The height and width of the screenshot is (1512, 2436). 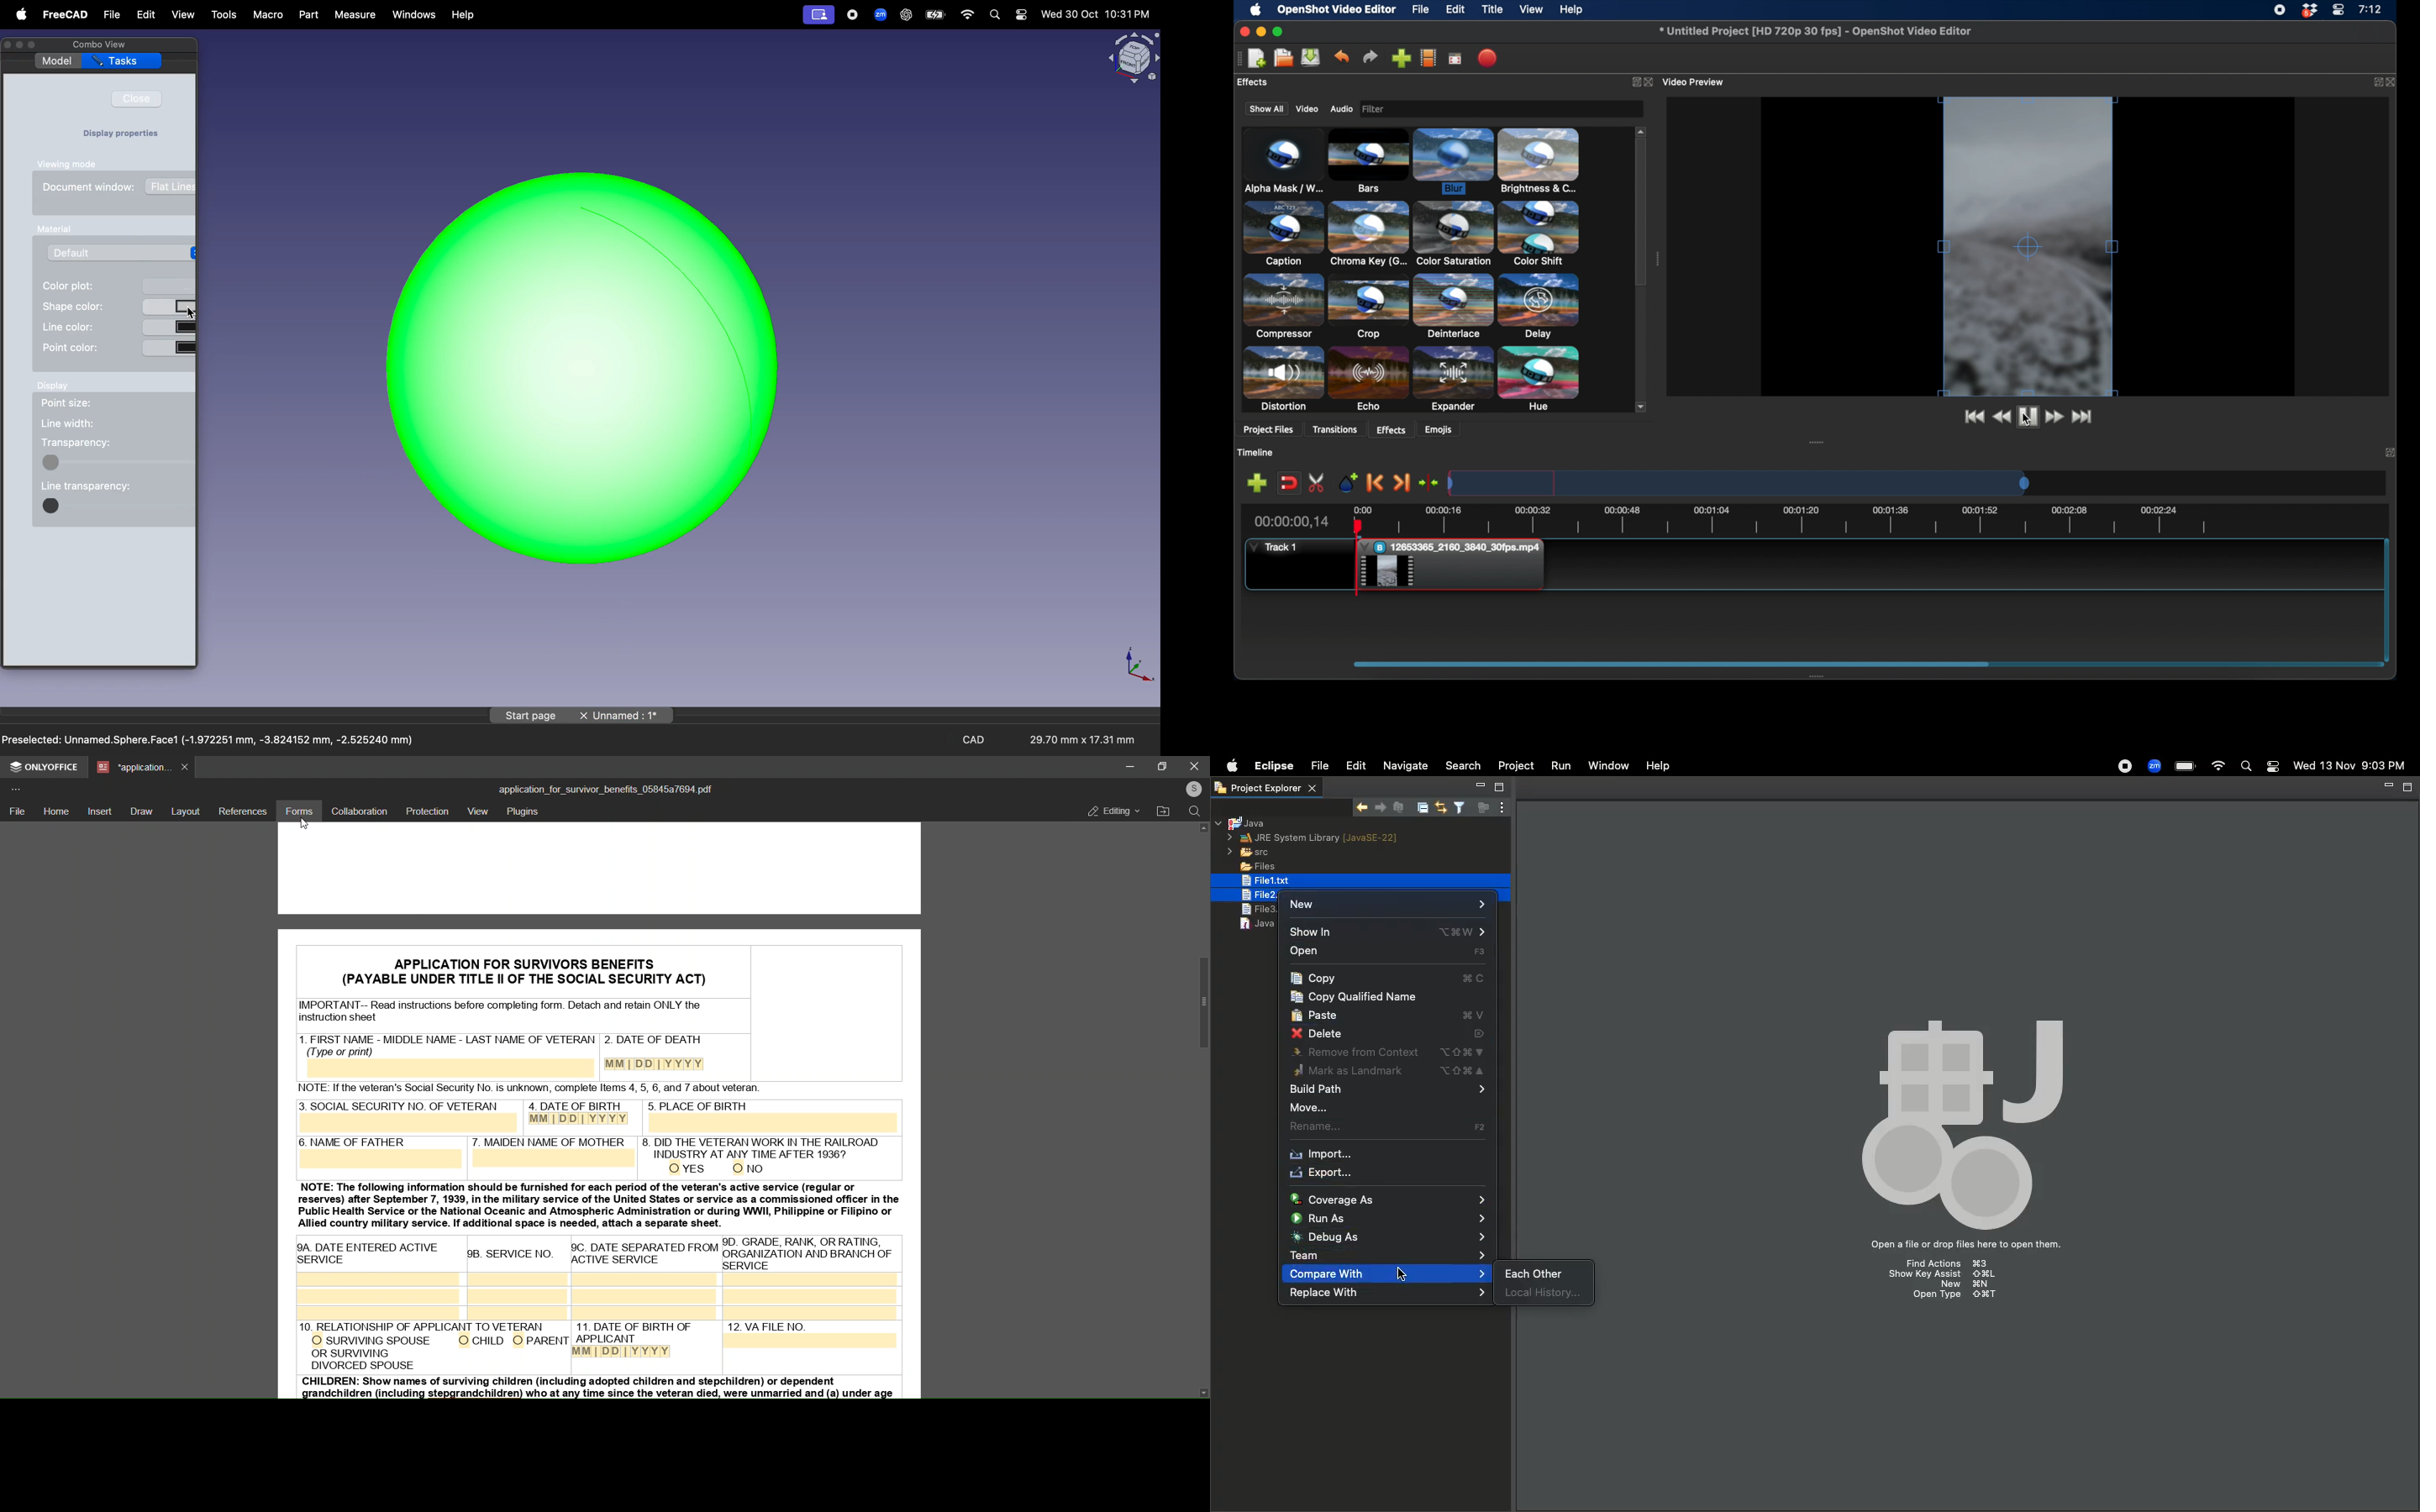 What do you see at coordinates (57, 61) in the screenshot?
I see `model` at bounding box center [57, 61].